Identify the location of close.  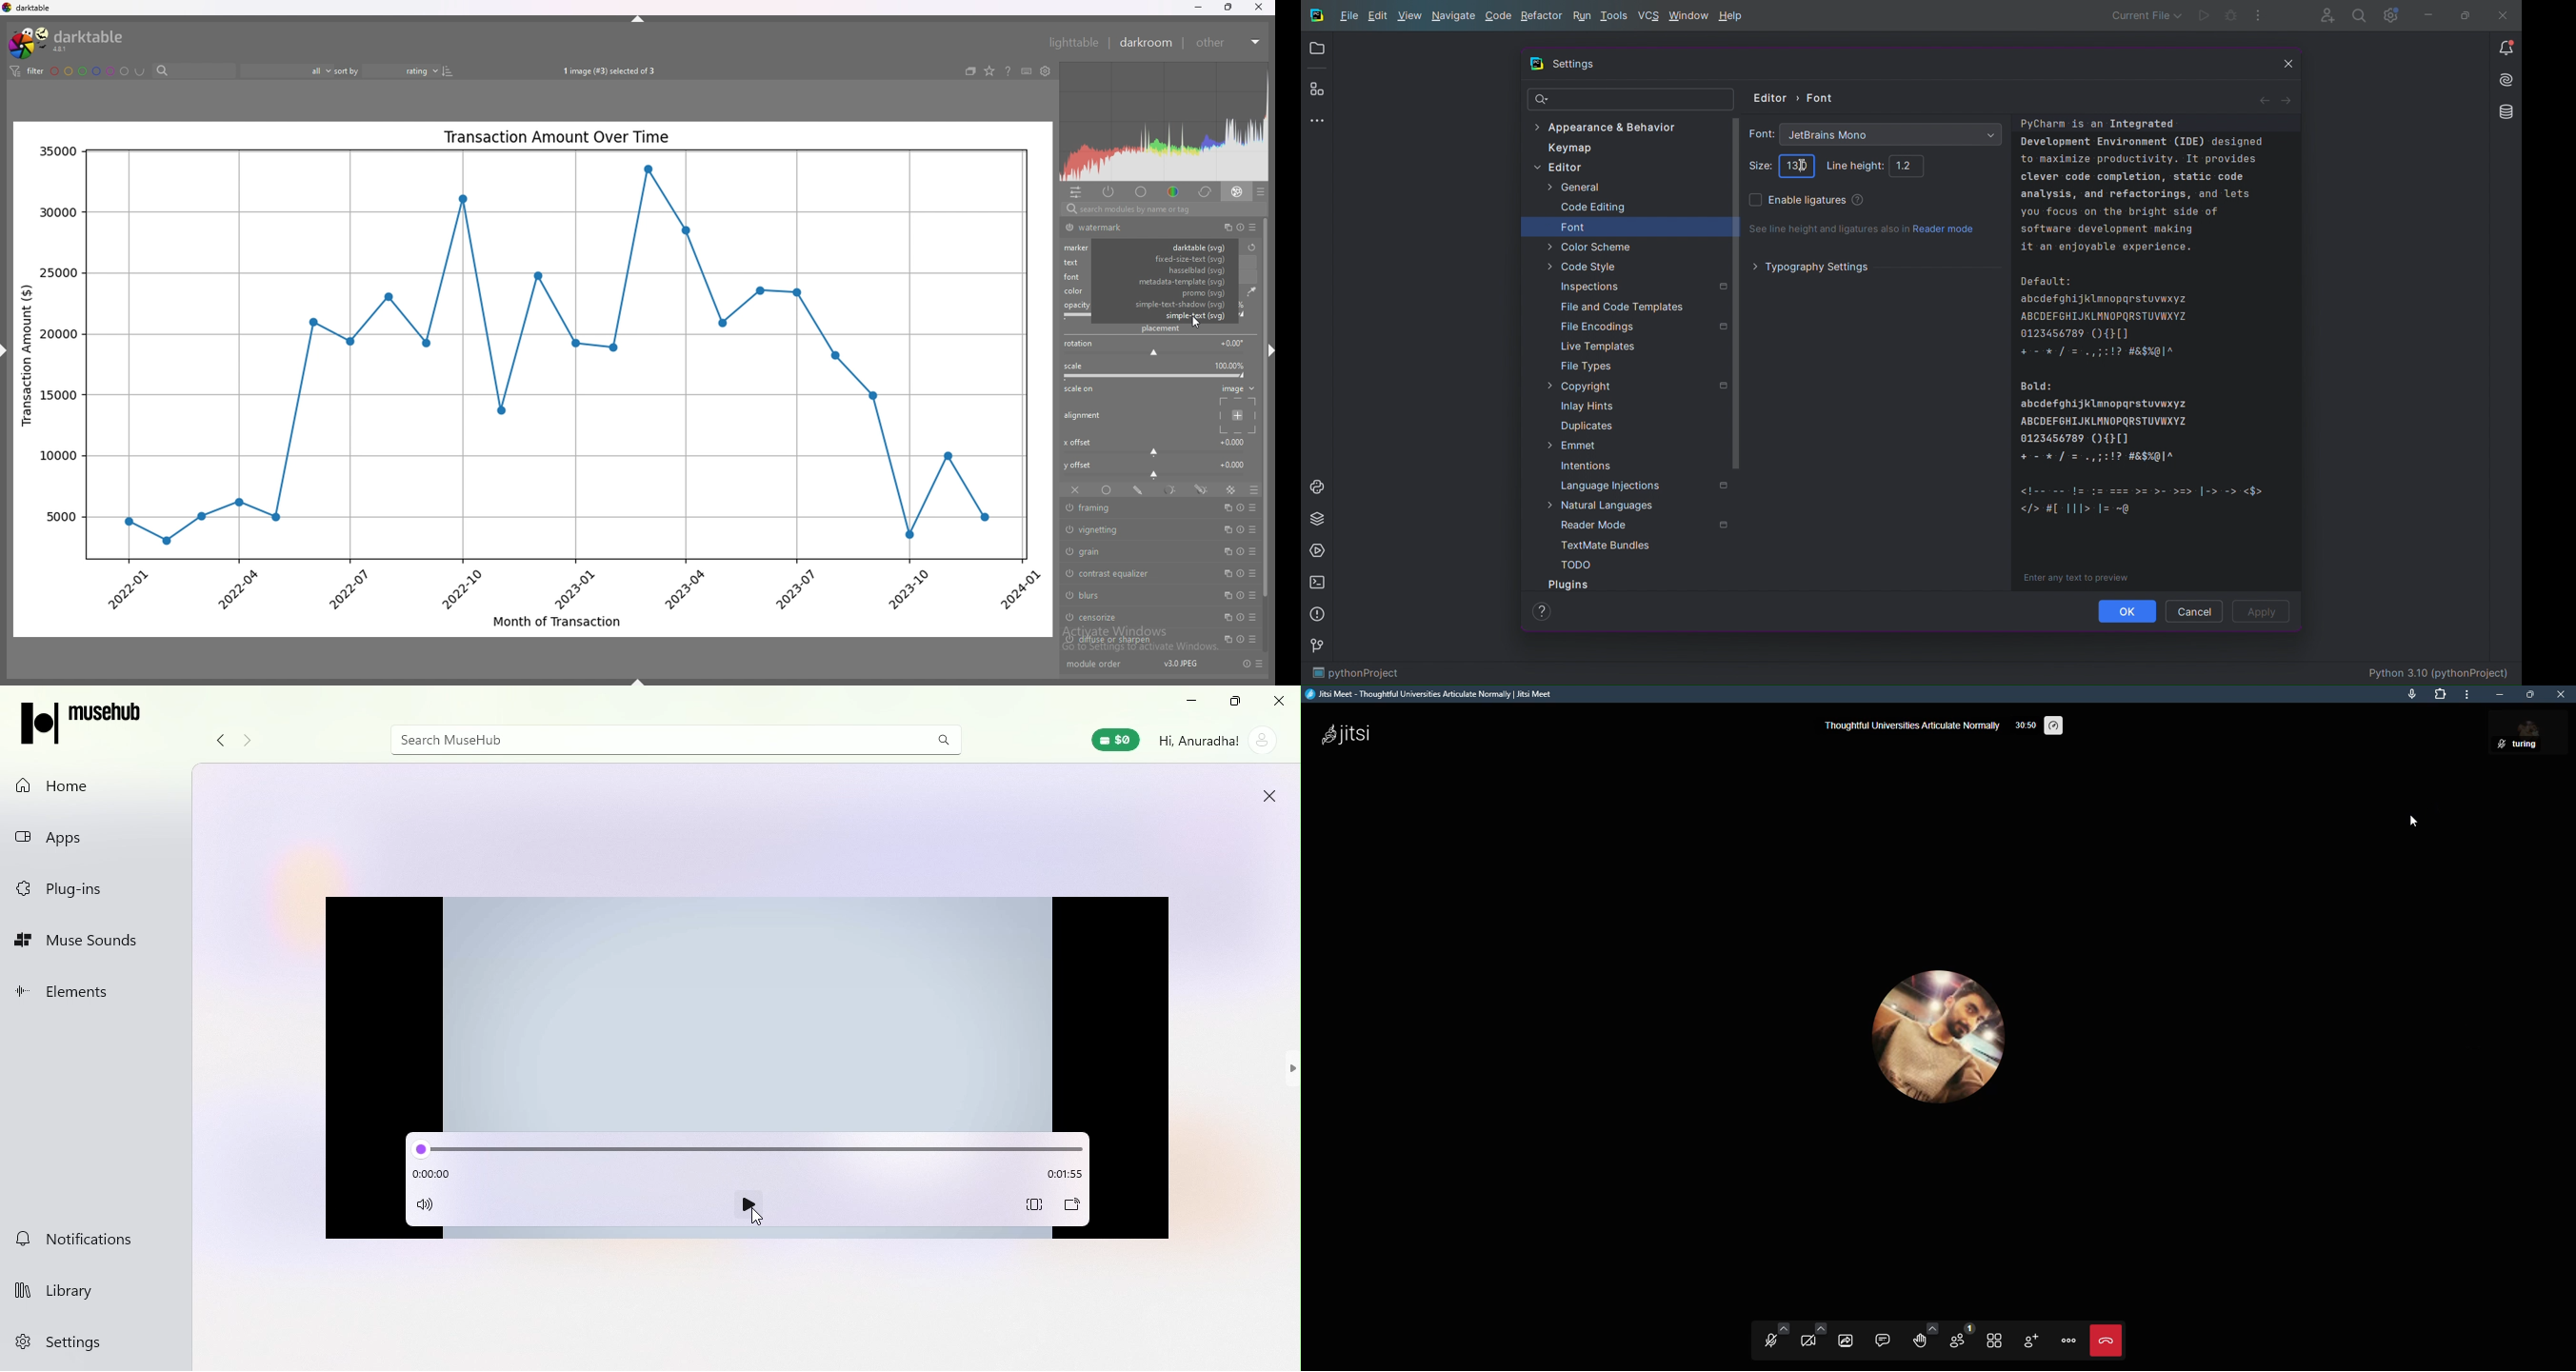
(1280, 701).